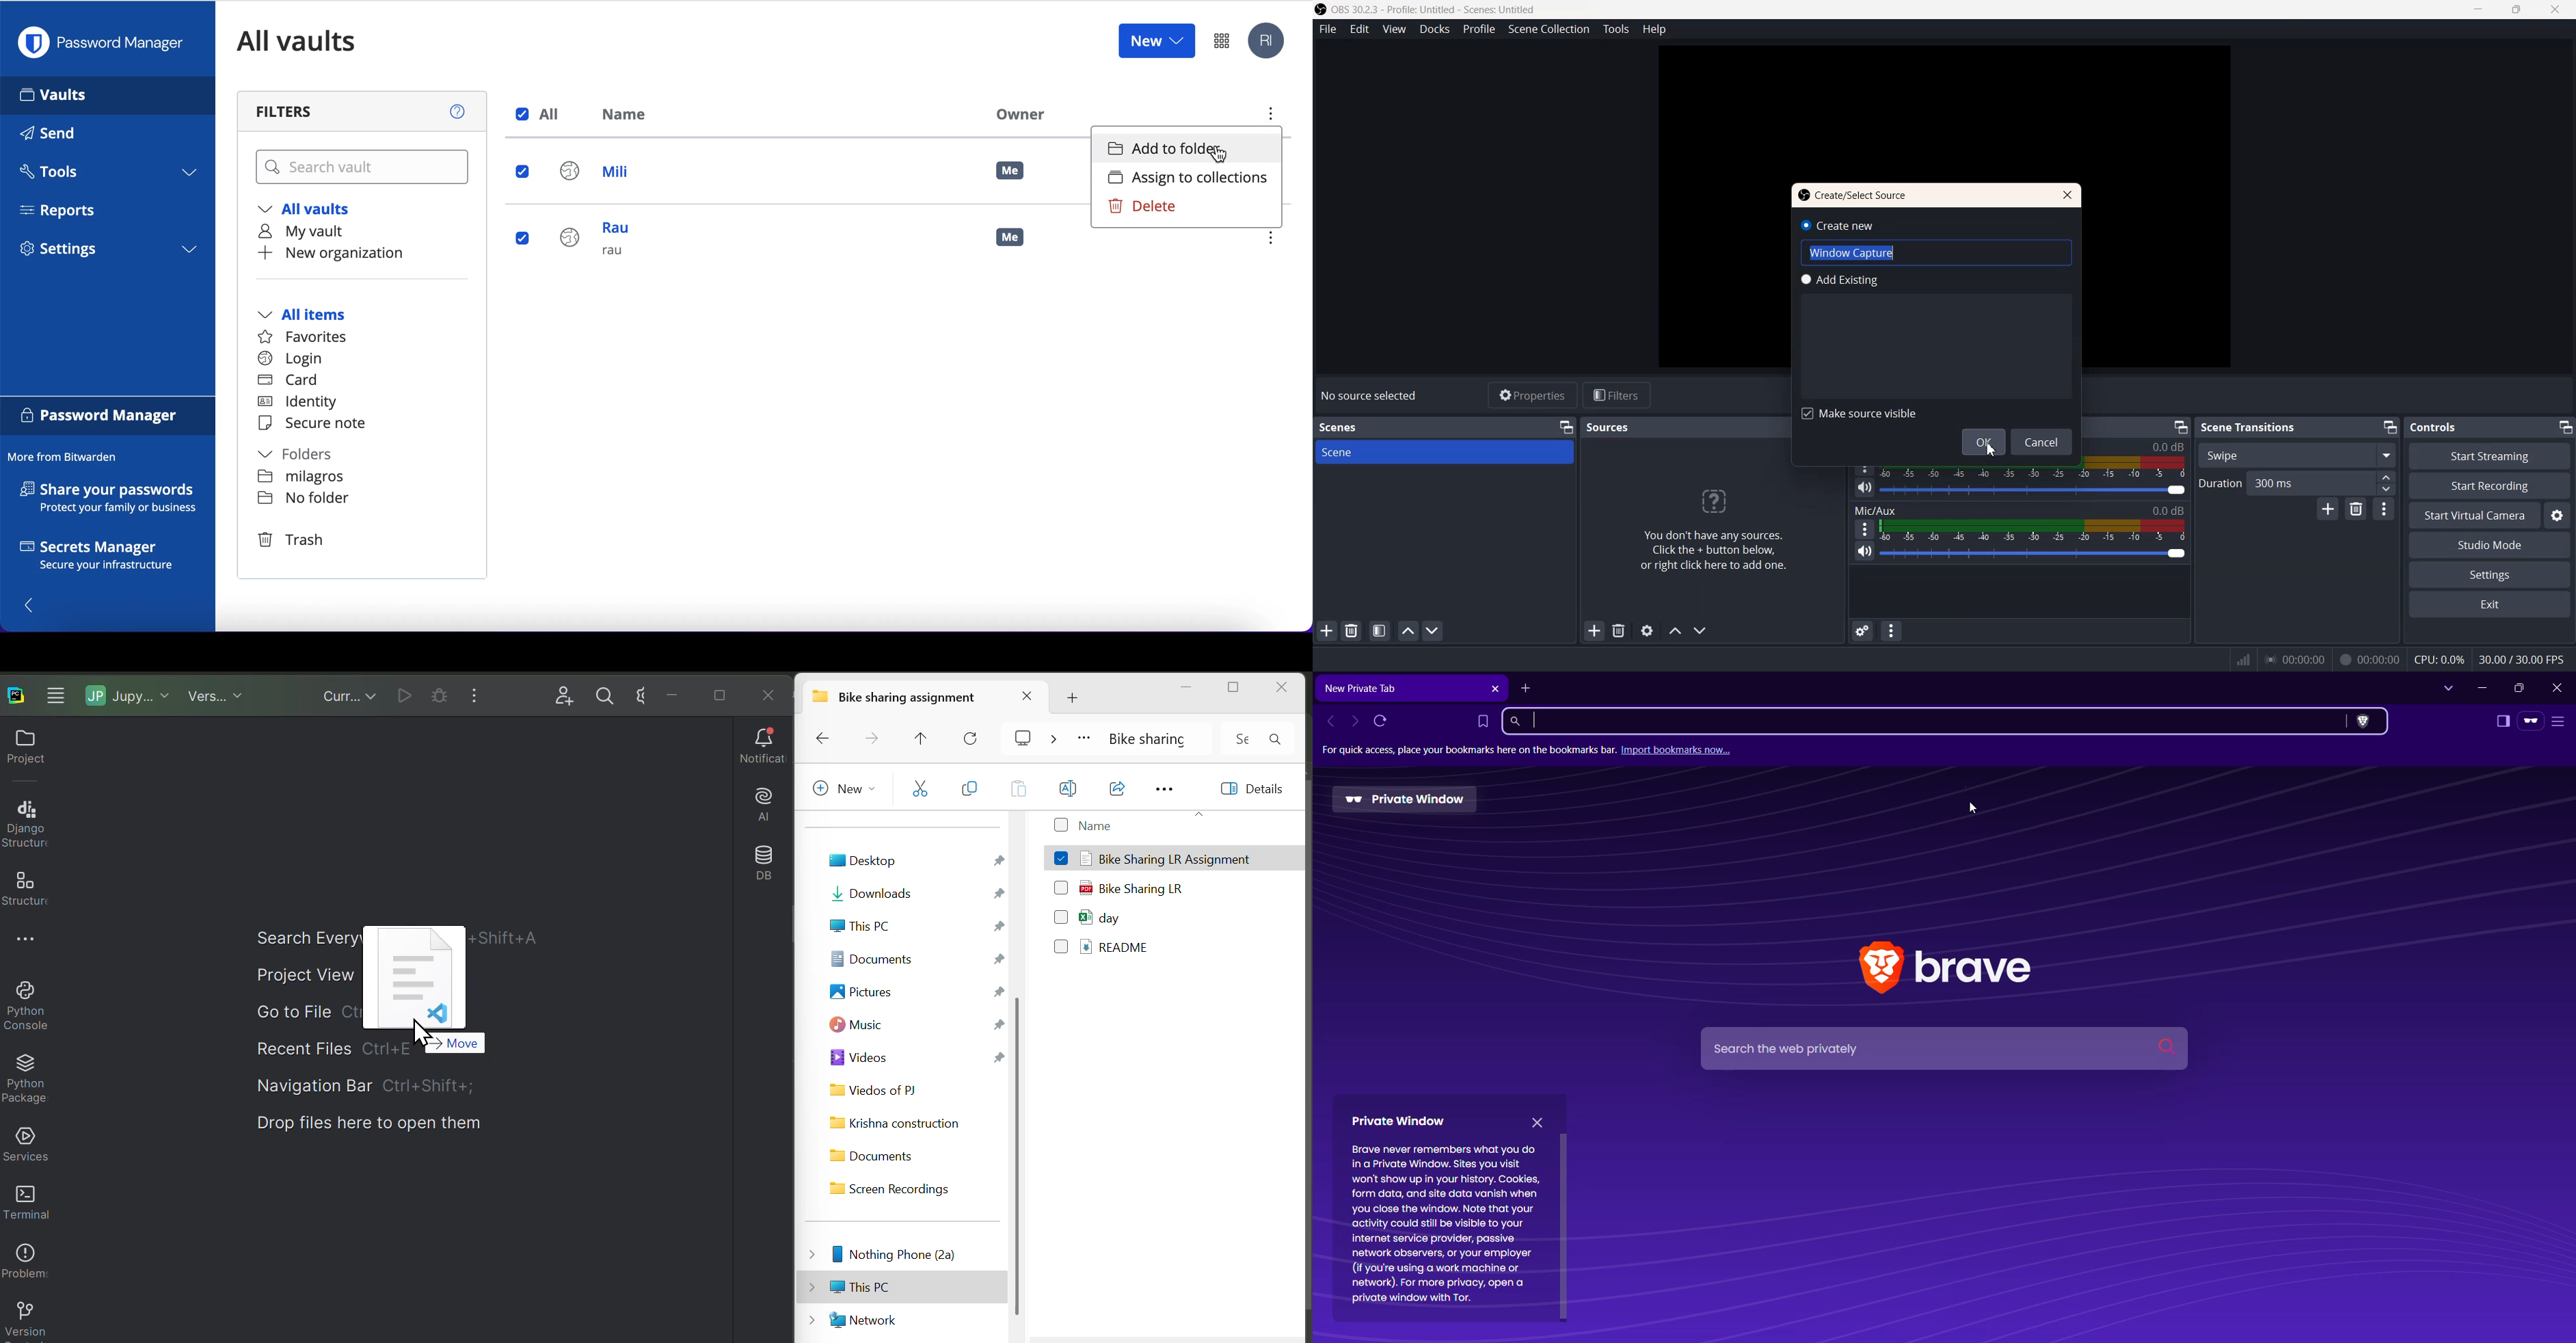  What do you see at coordinates (353, 253) in the screenshot?
I see `new organization` at bounding box center [353, 253].